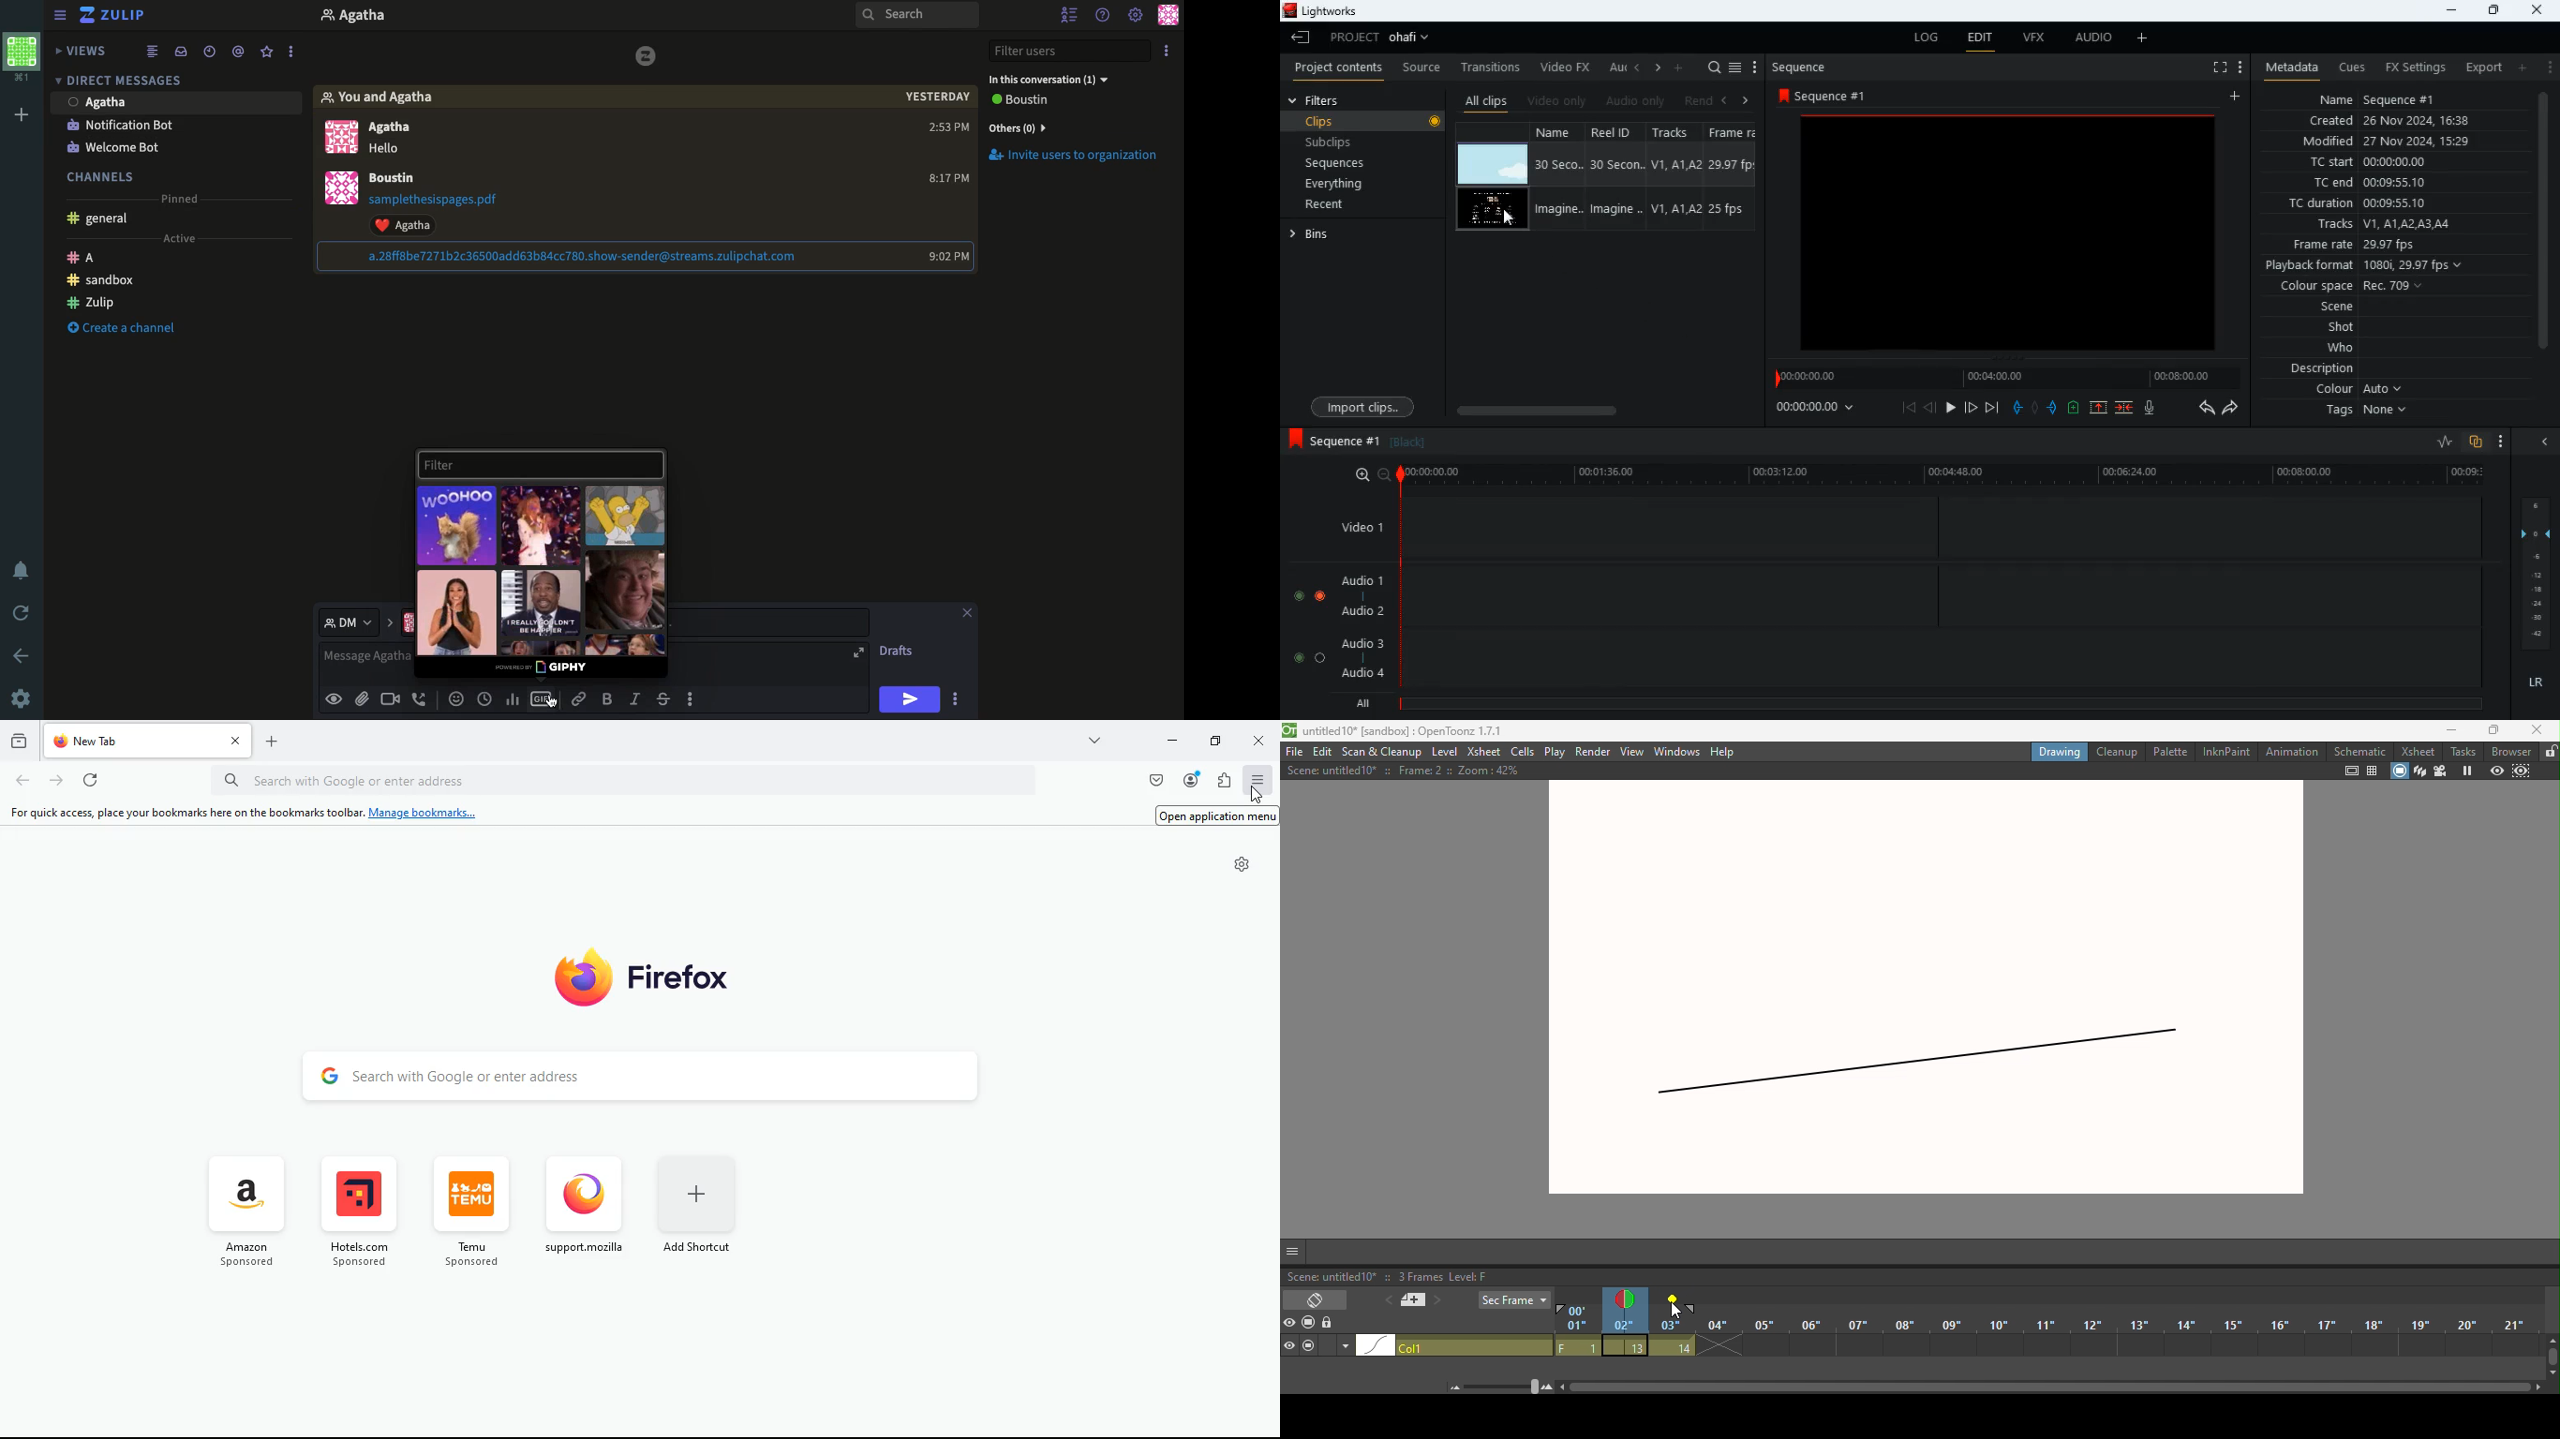 The image size is (2576, 1456). What do you see at coordinates (18, 55) in the screenshot?
I see `Workspace profile` at bounding box center [18, 55].